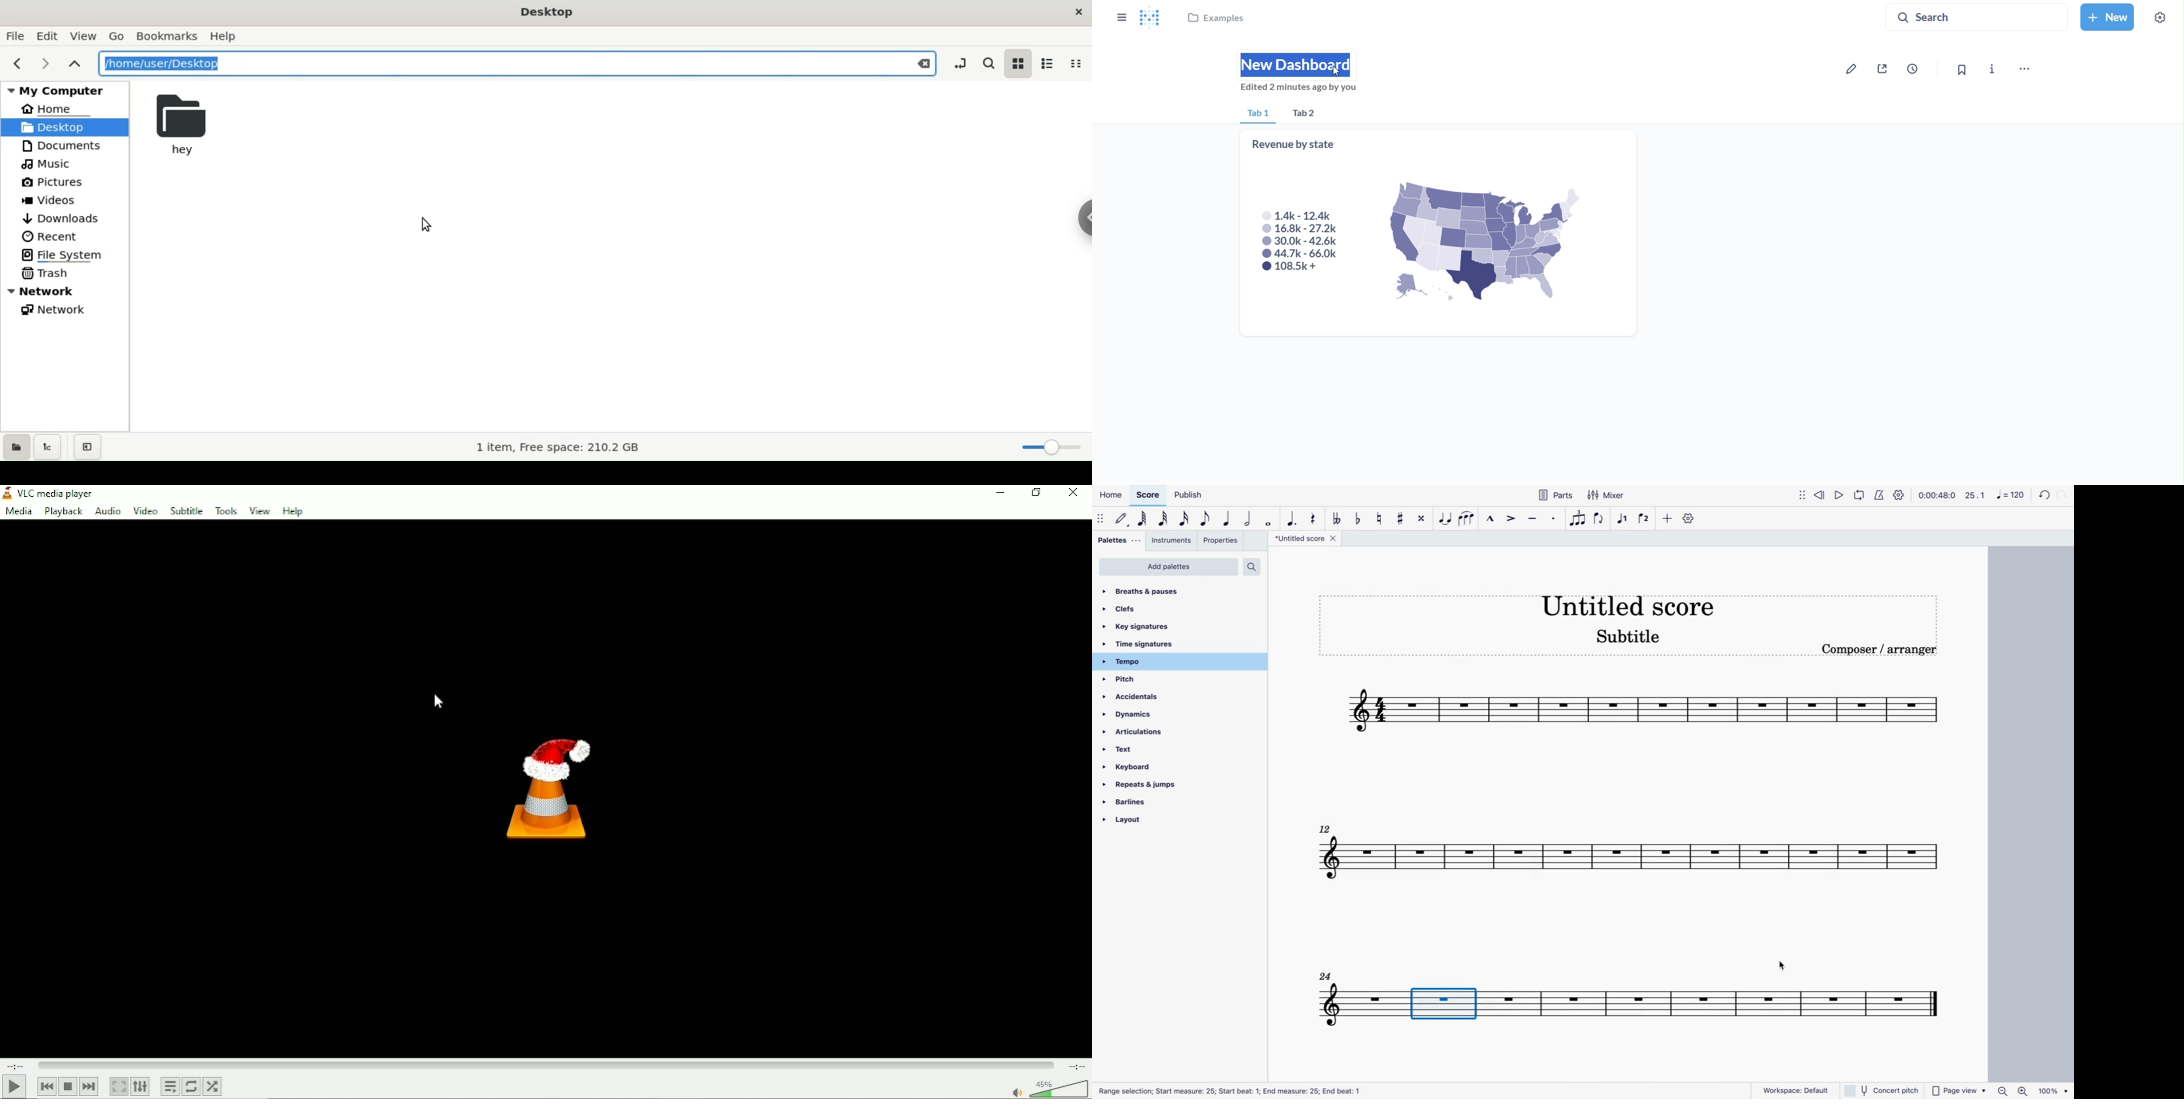 Image resolution: width=2184 pixels, height=1120 pixels. Describe the element at coordinates (1229, 1090) in the screenshot. I see `Range selection; Start measure: 25; Start beat: 1; End measure: 25; End beat: 1` at that location.